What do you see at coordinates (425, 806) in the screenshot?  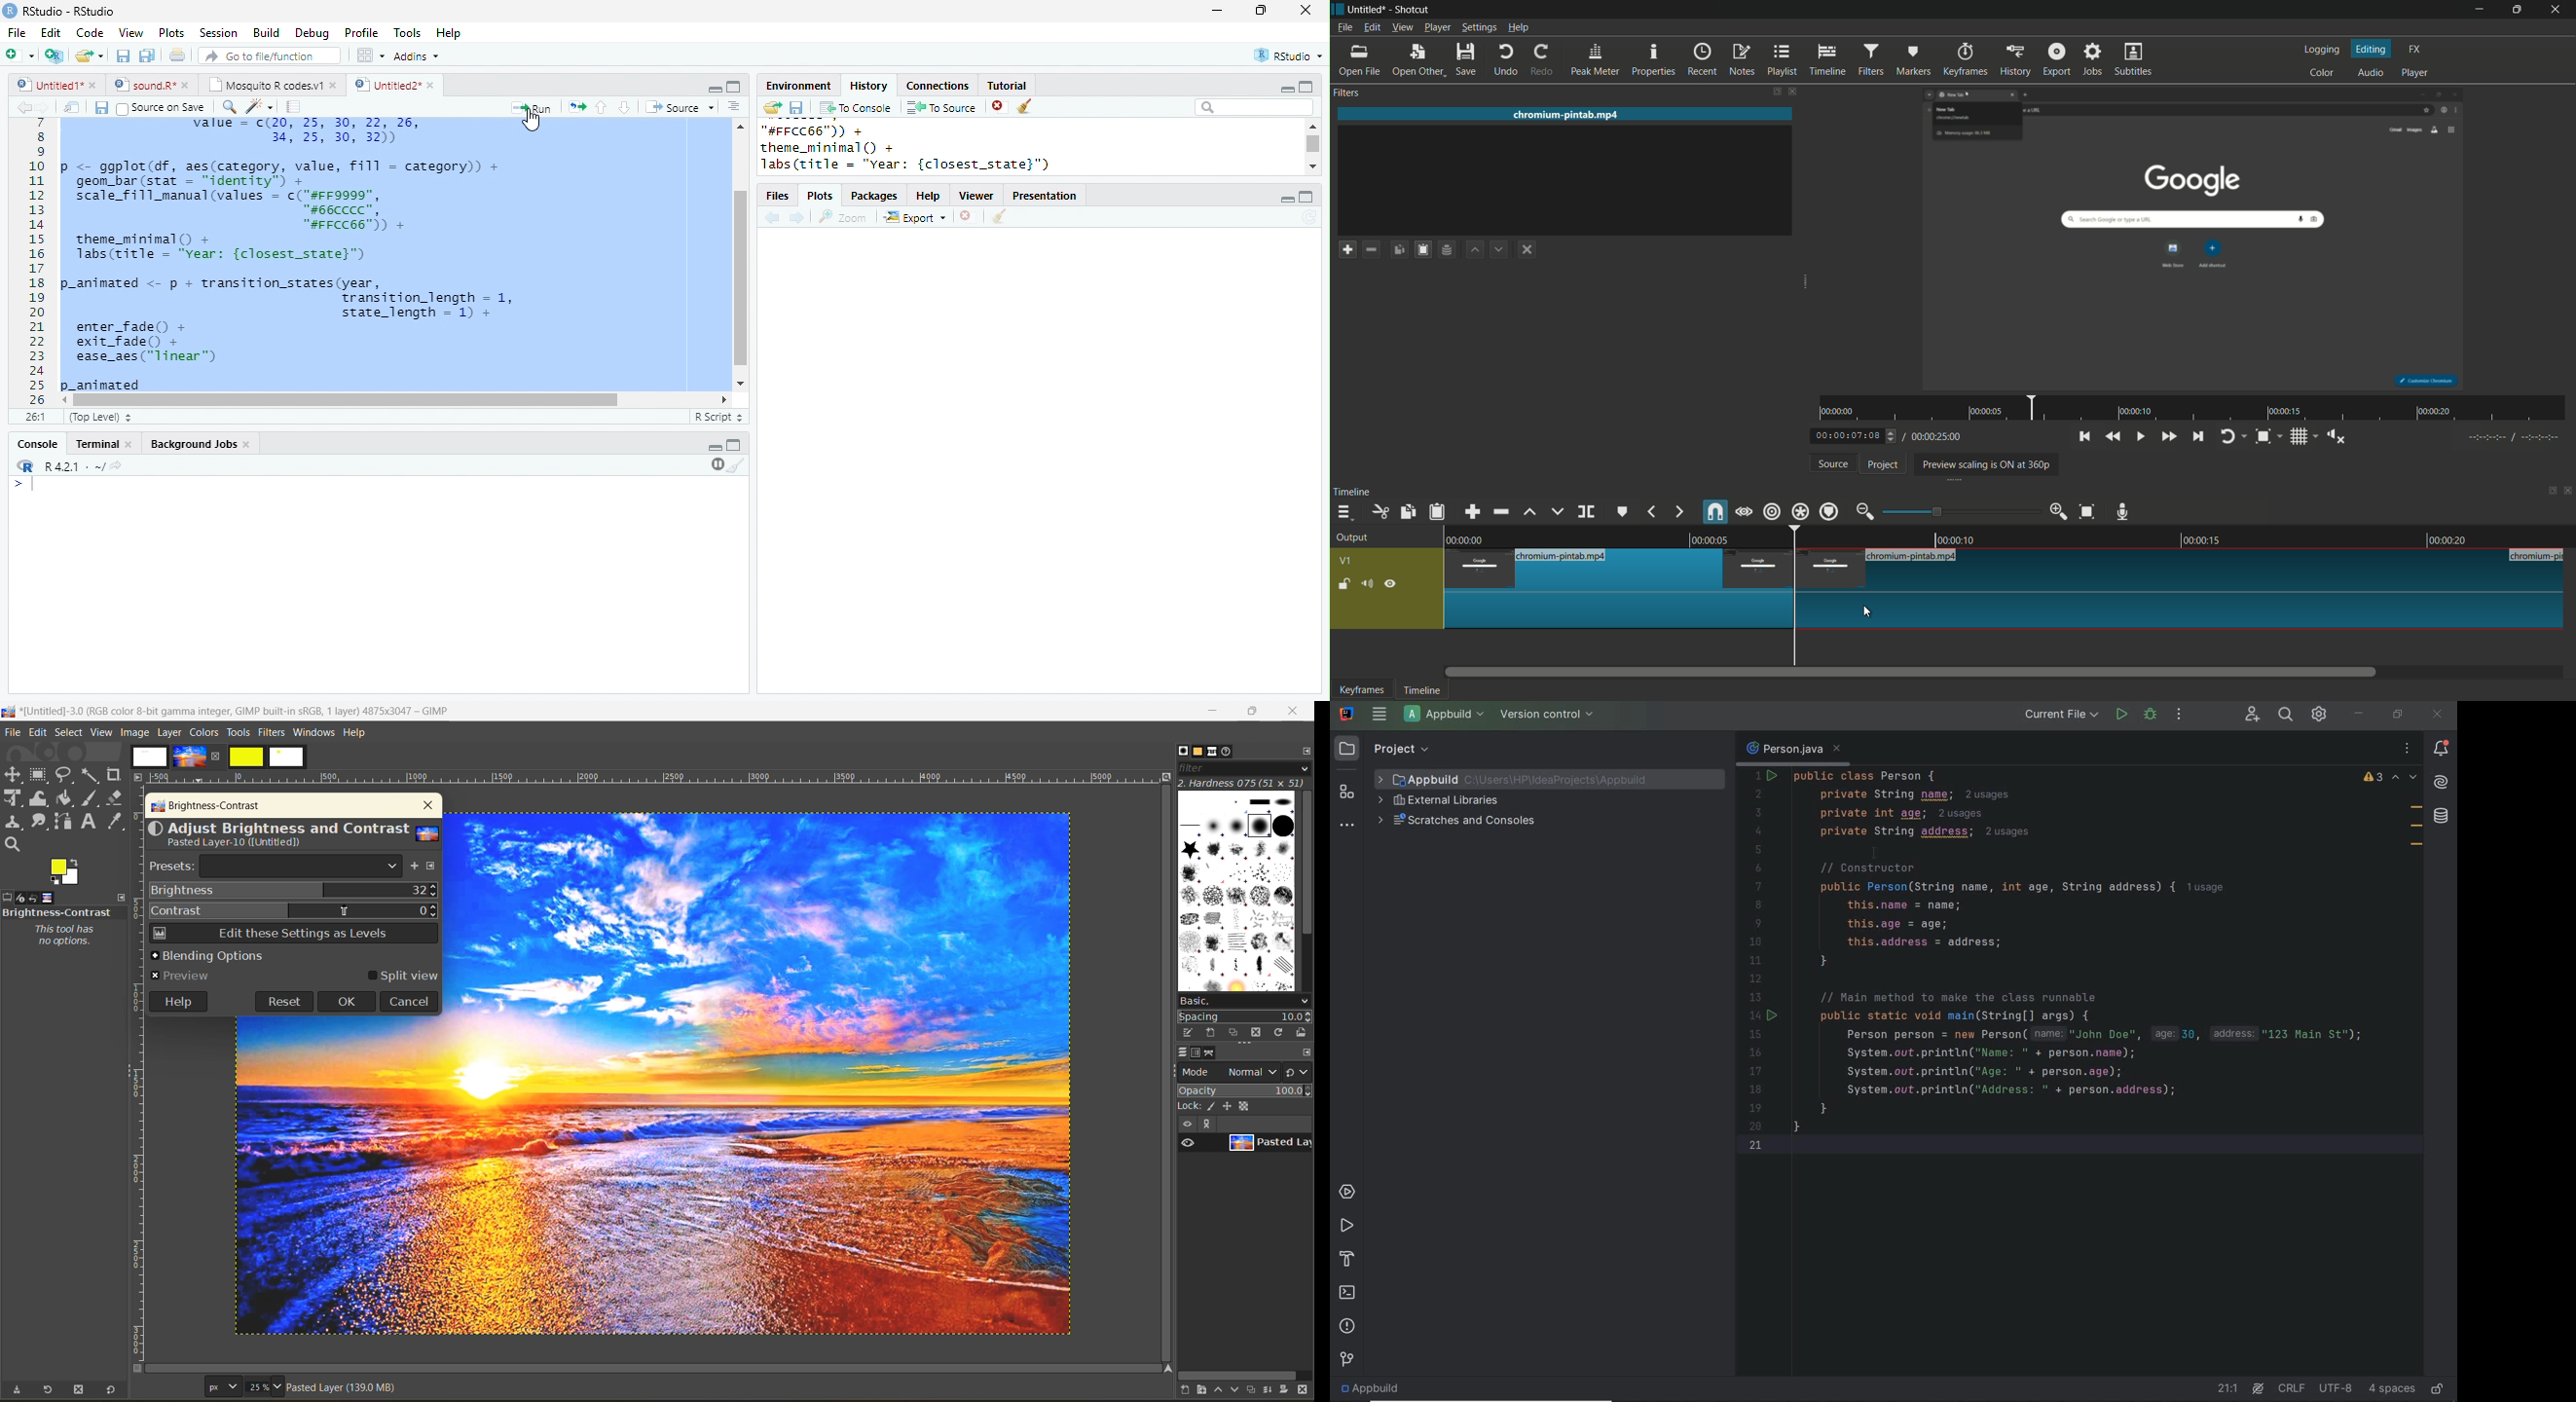 I see `close` at bounding box center [425, 806].